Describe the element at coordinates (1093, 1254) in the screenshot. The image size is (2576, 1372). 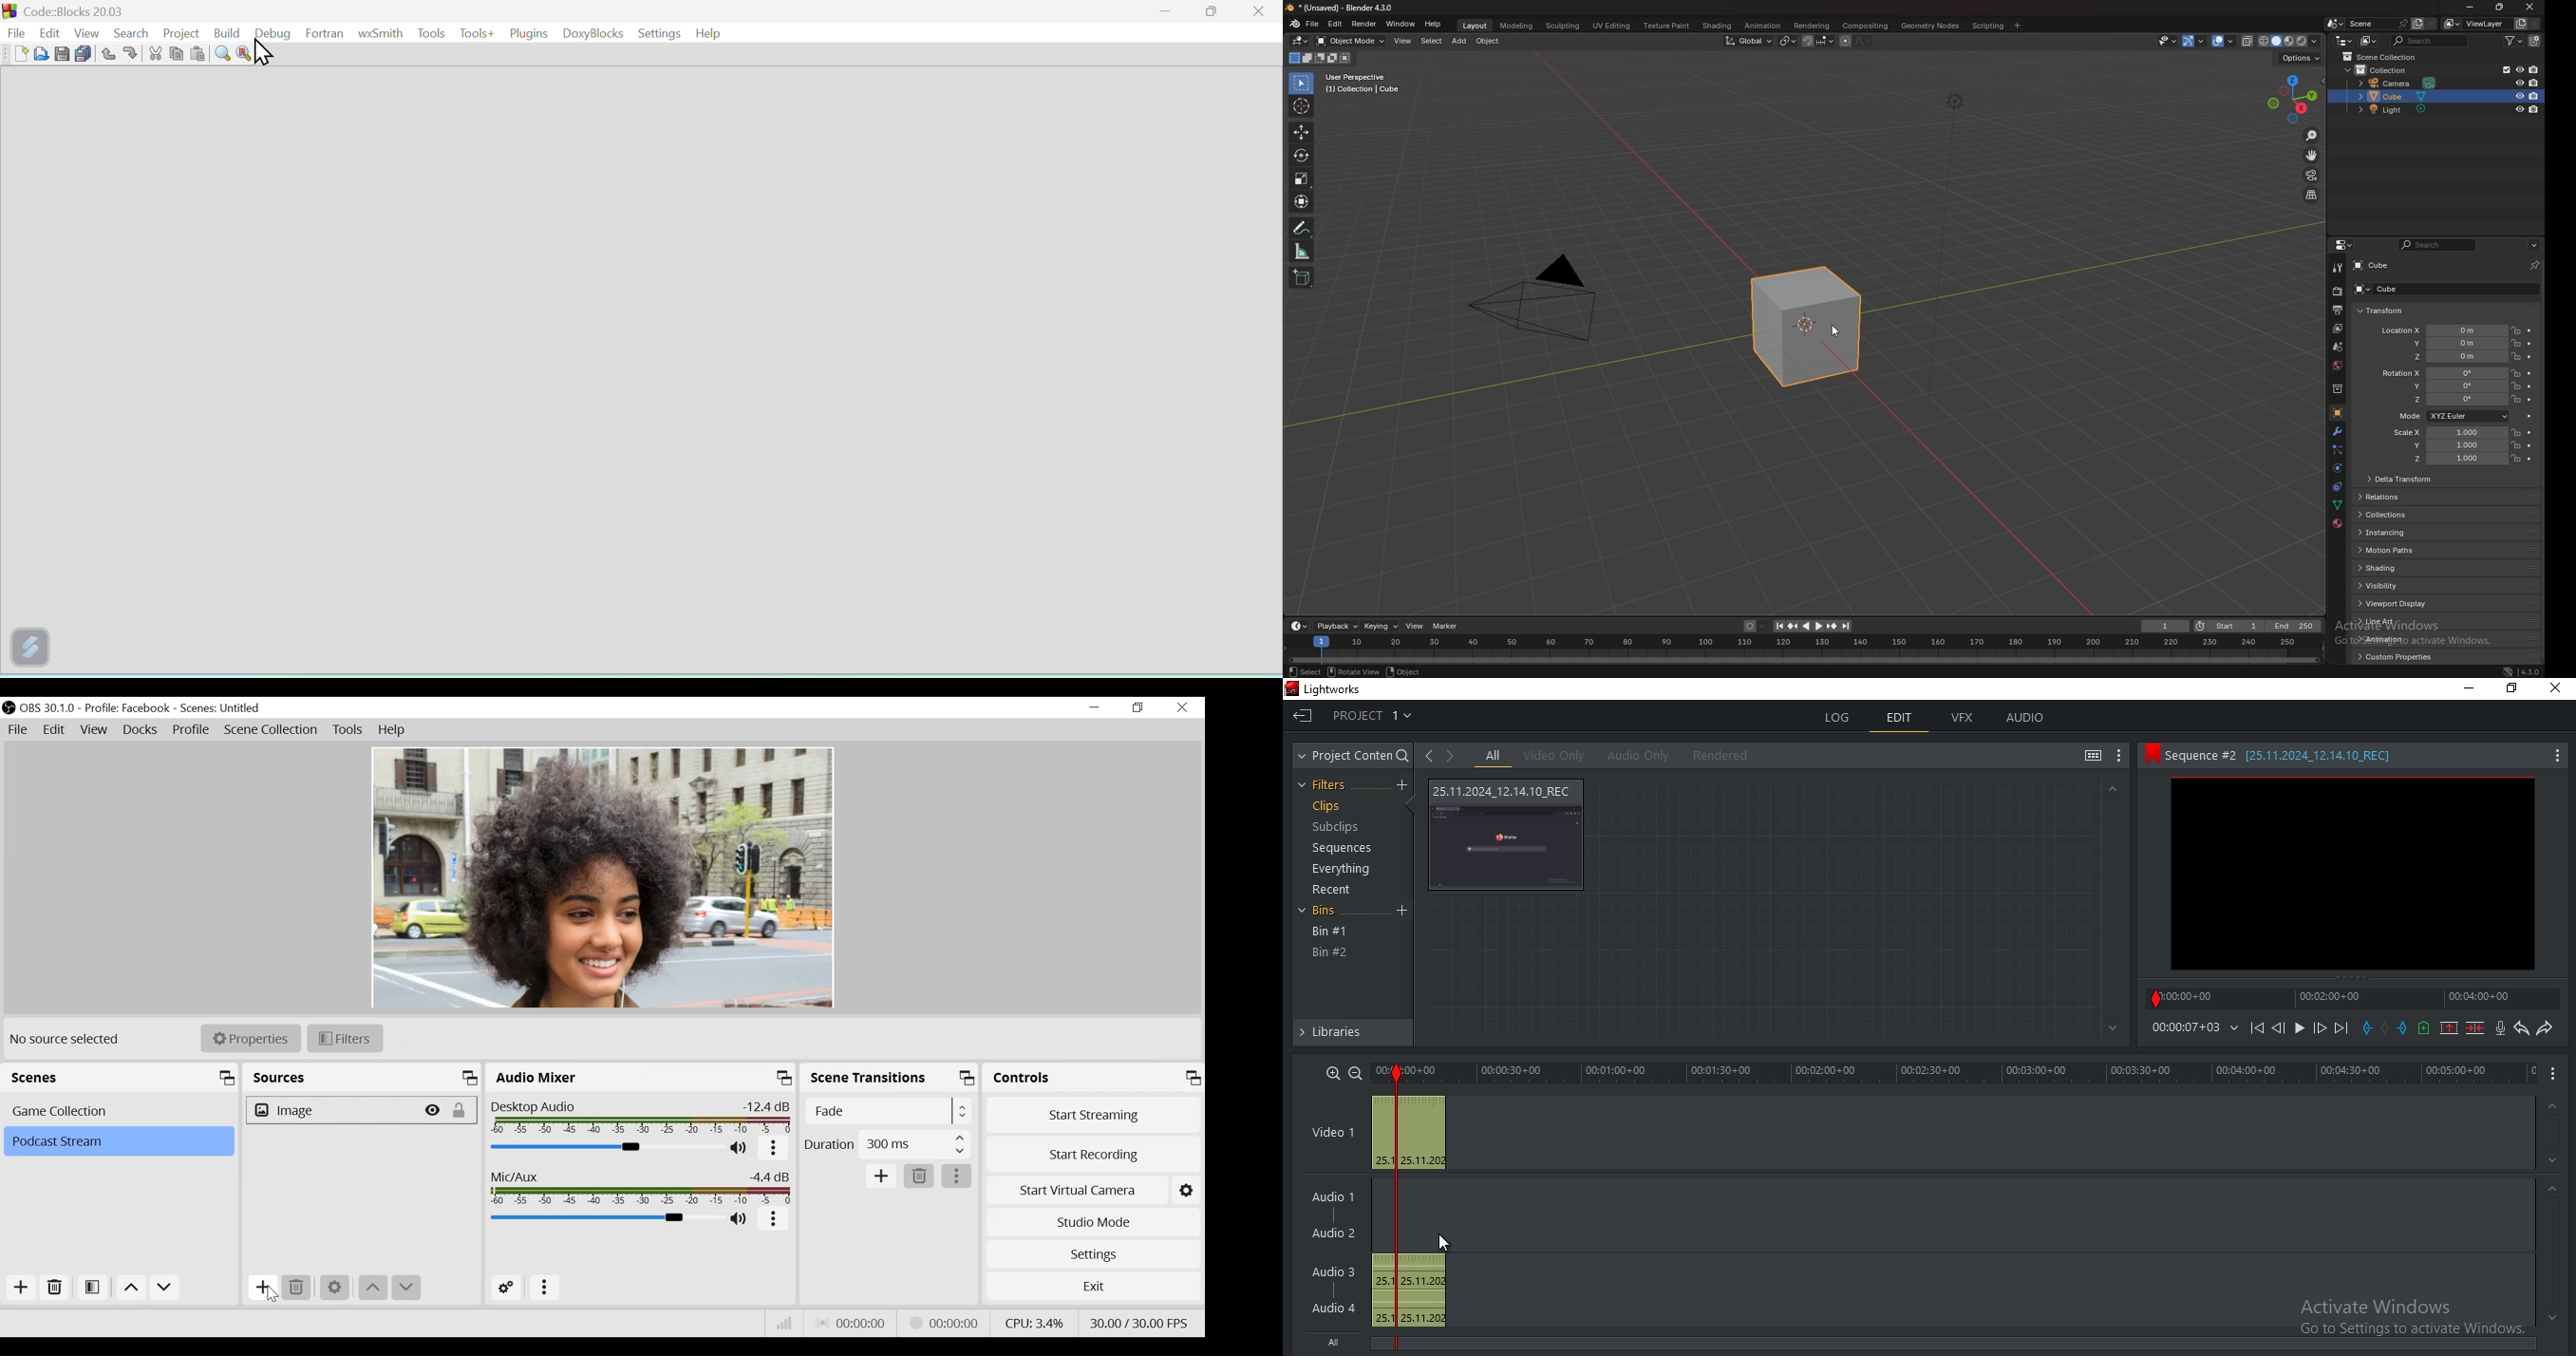
I see `Settings` at that location.